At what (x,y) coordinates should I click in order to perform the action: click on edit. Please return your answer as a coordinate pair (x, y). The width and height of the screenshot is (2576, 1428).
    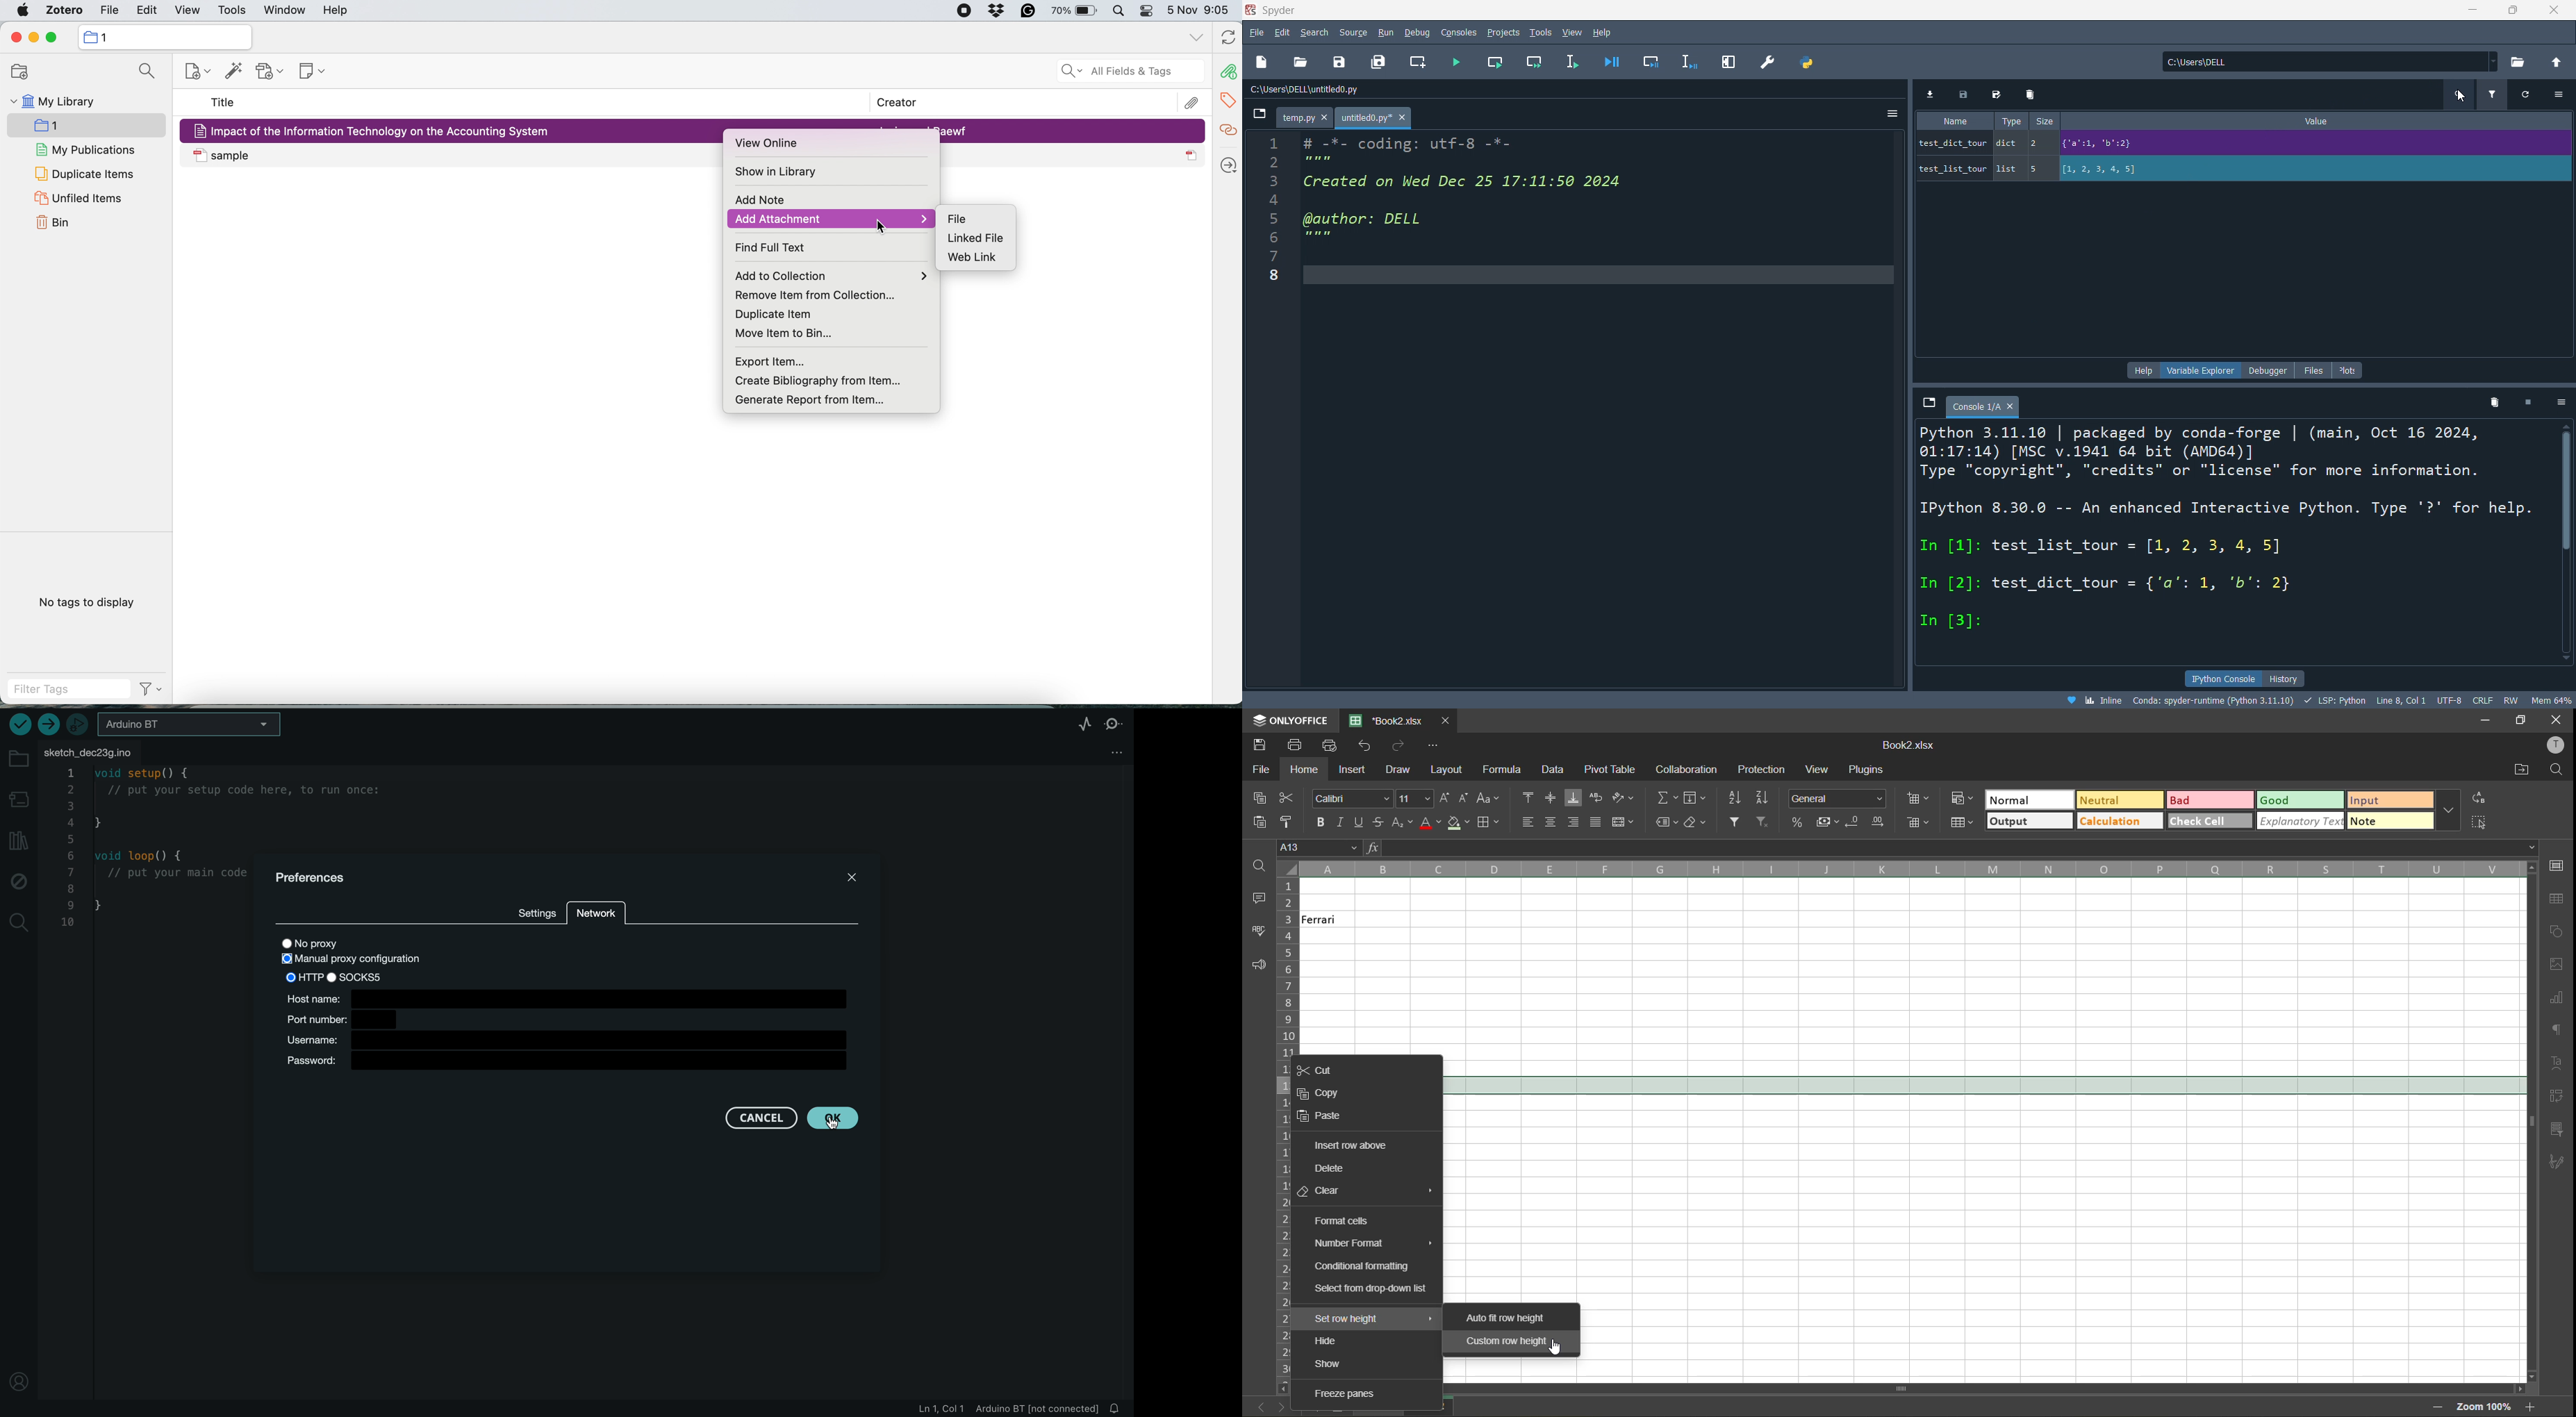
    Looking at the image, I should click on (1282, 31).